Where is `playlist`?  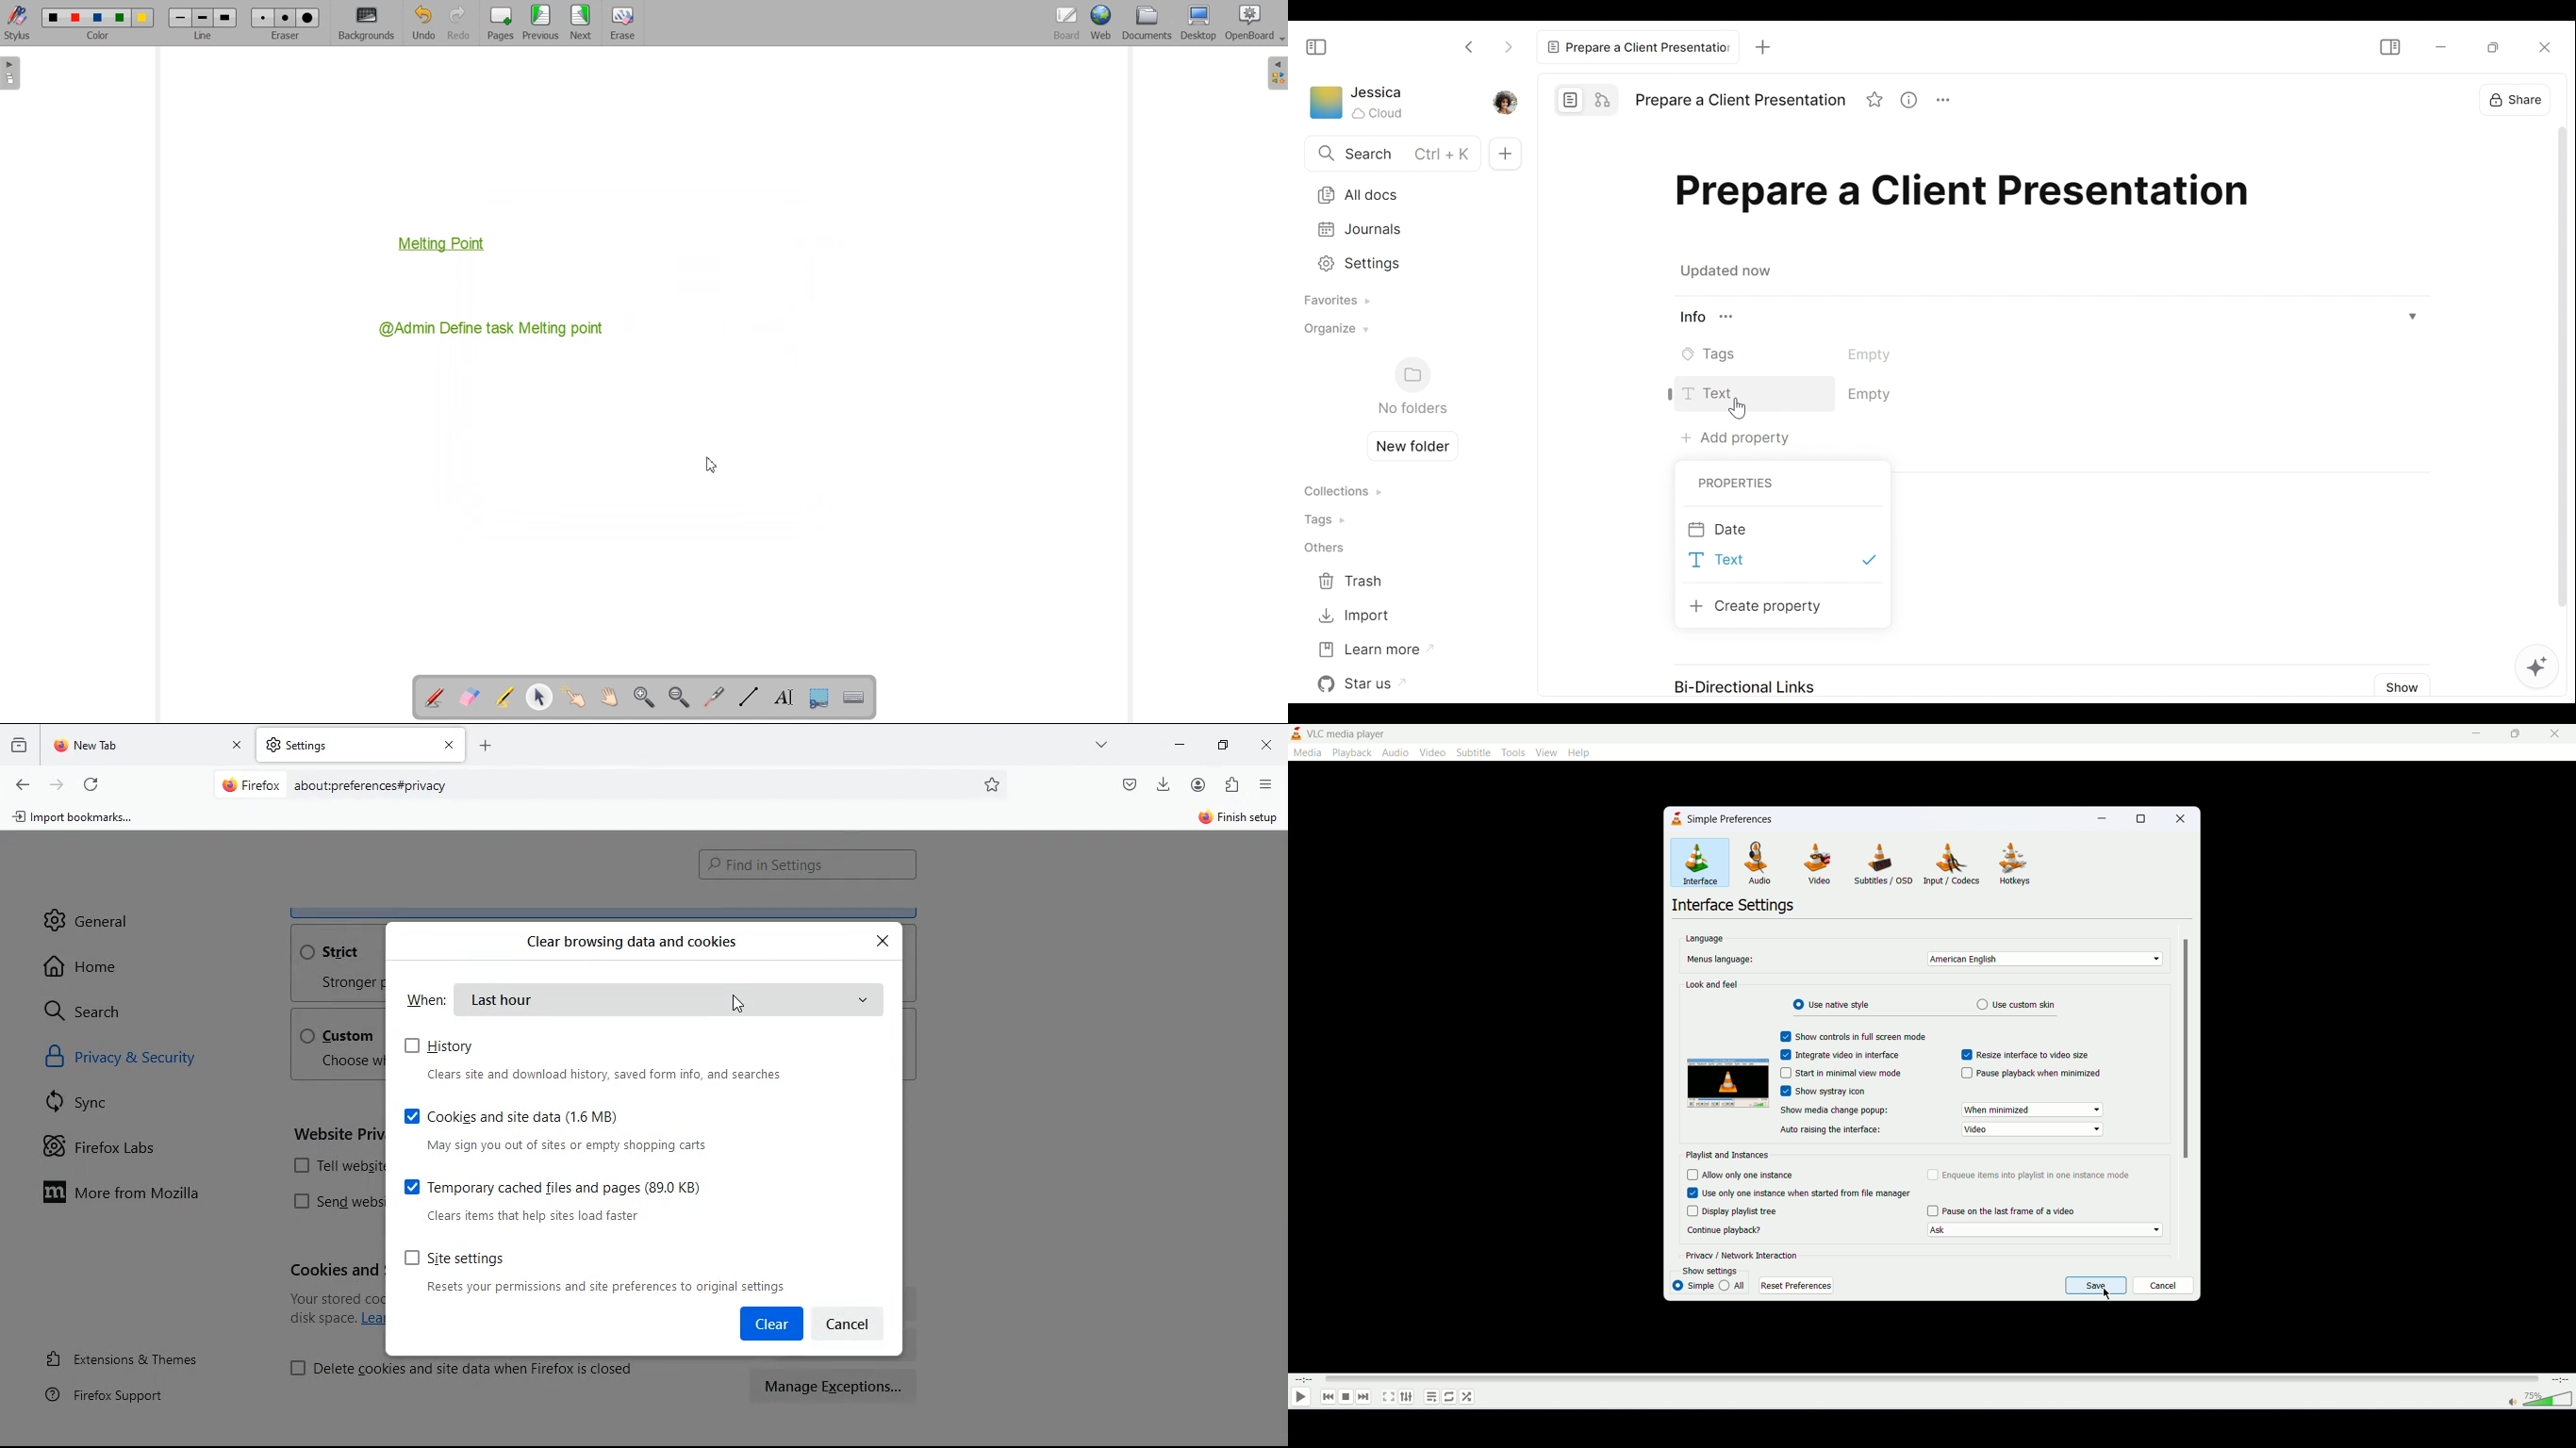 playlist is located at coordinates (1431, 1397).